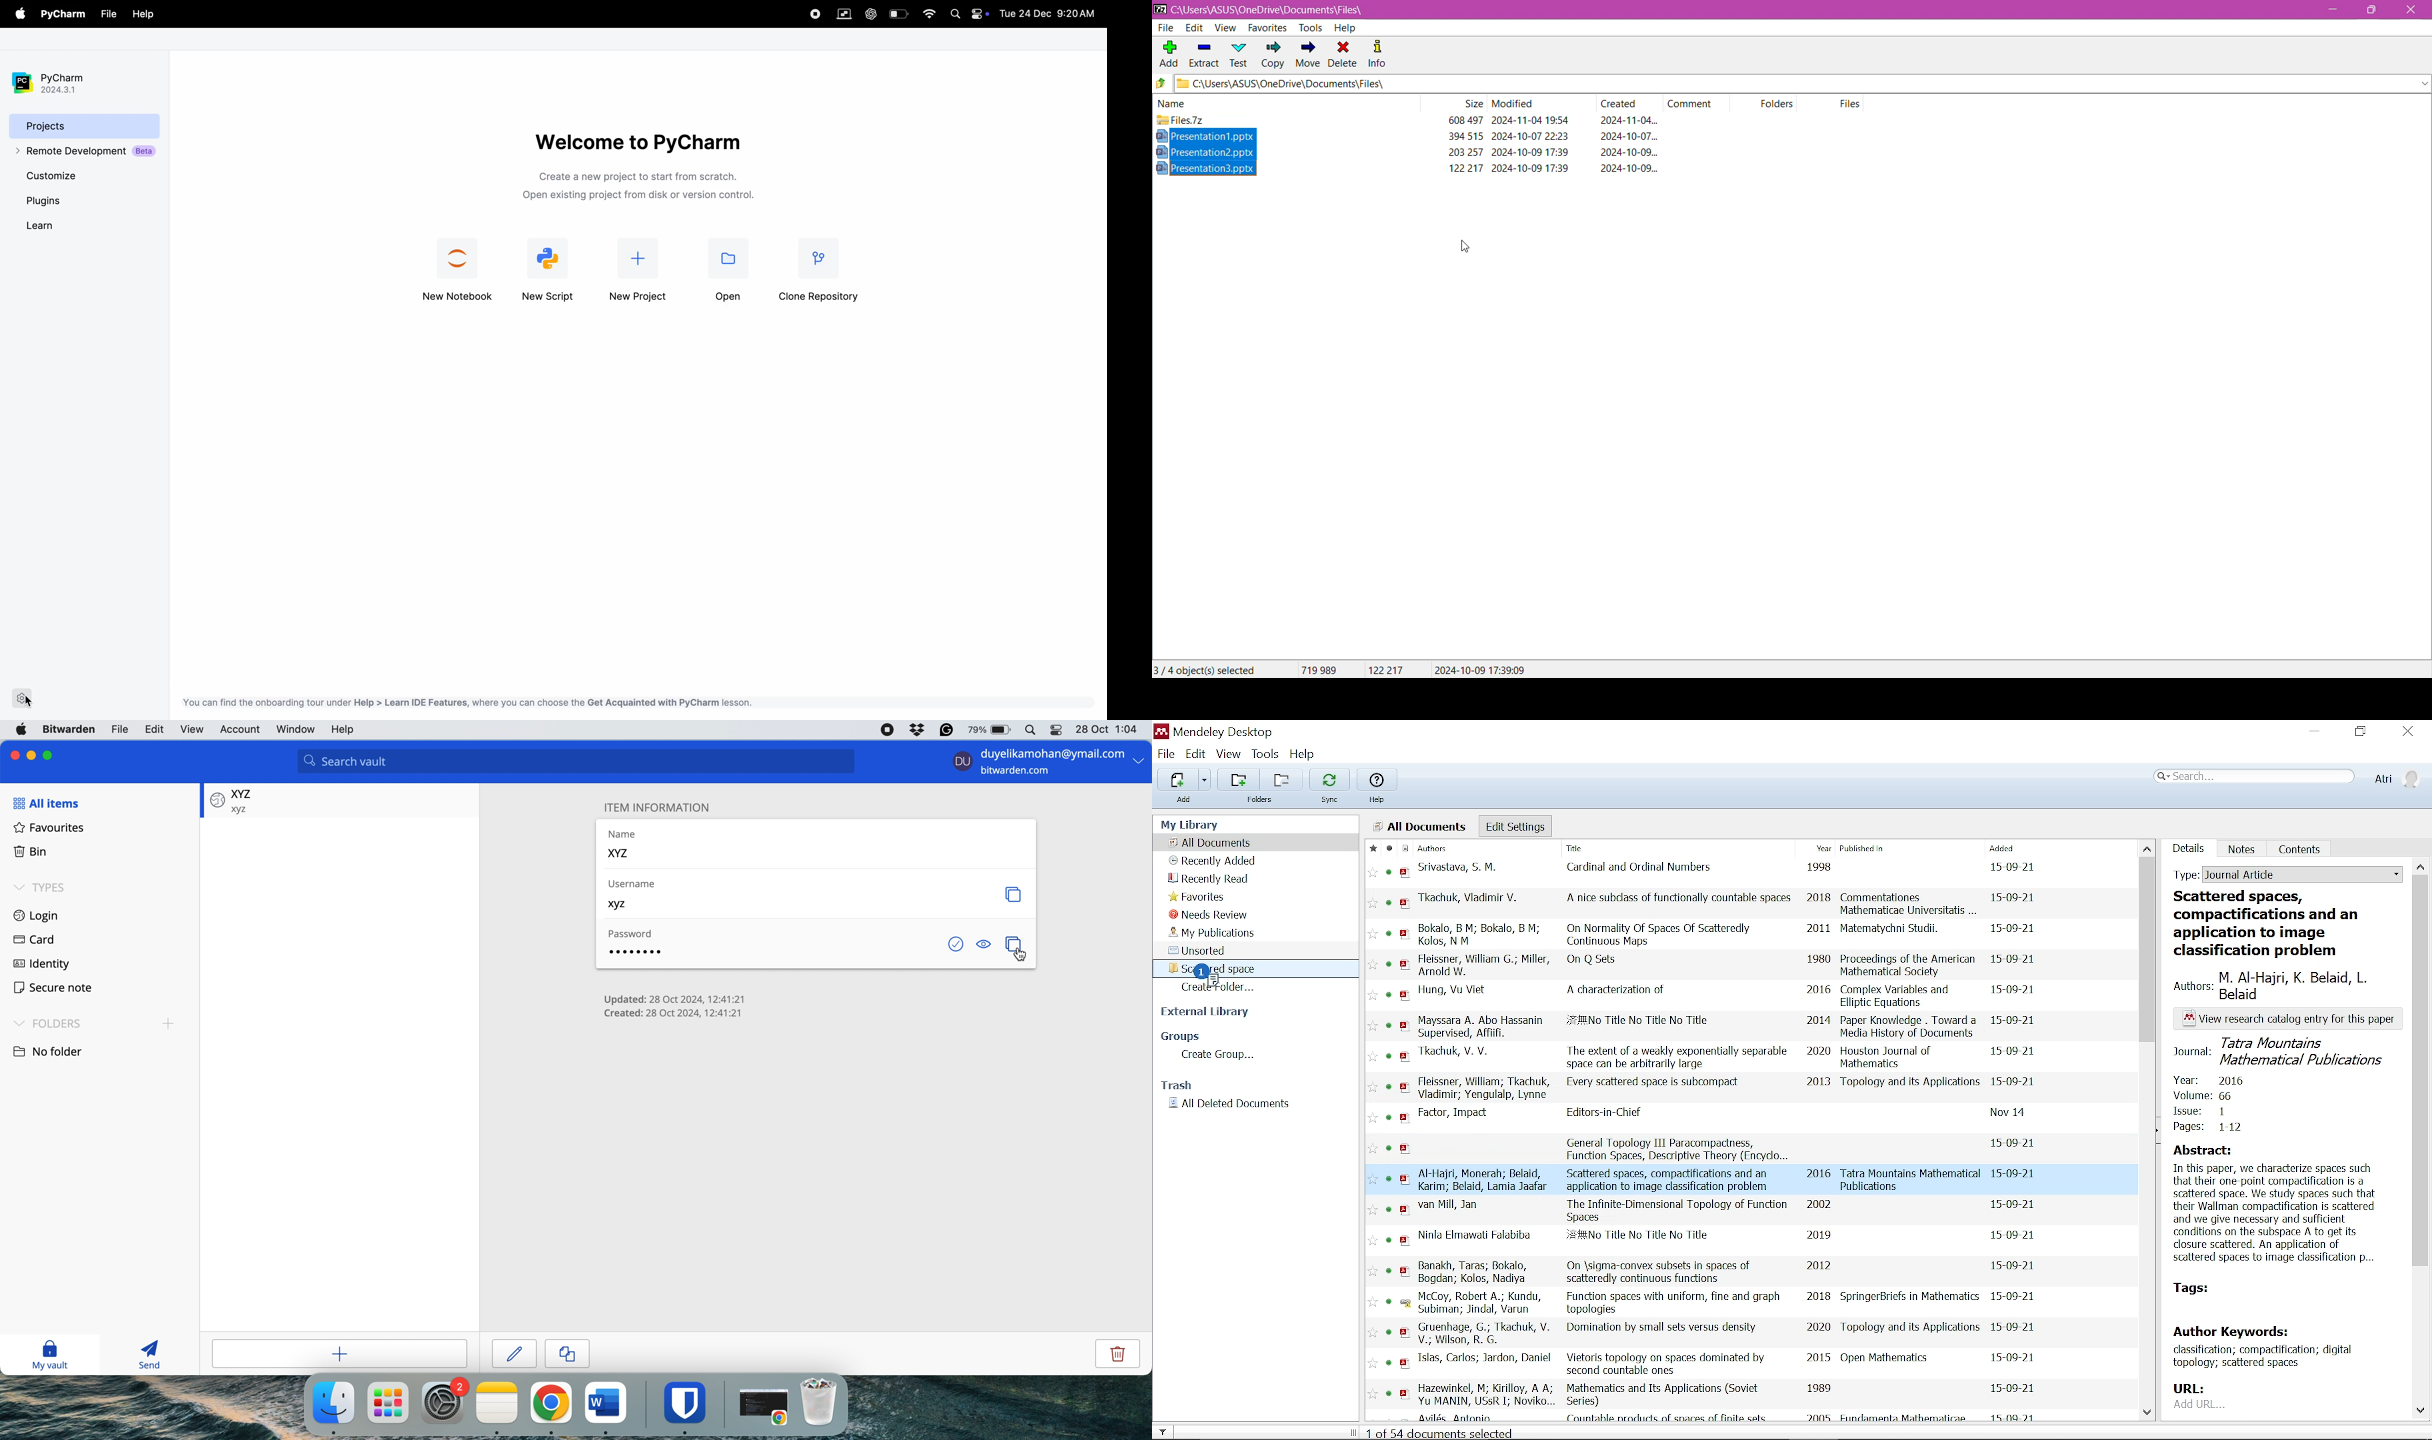  I want to click on 2019, so click(1818, 1234).